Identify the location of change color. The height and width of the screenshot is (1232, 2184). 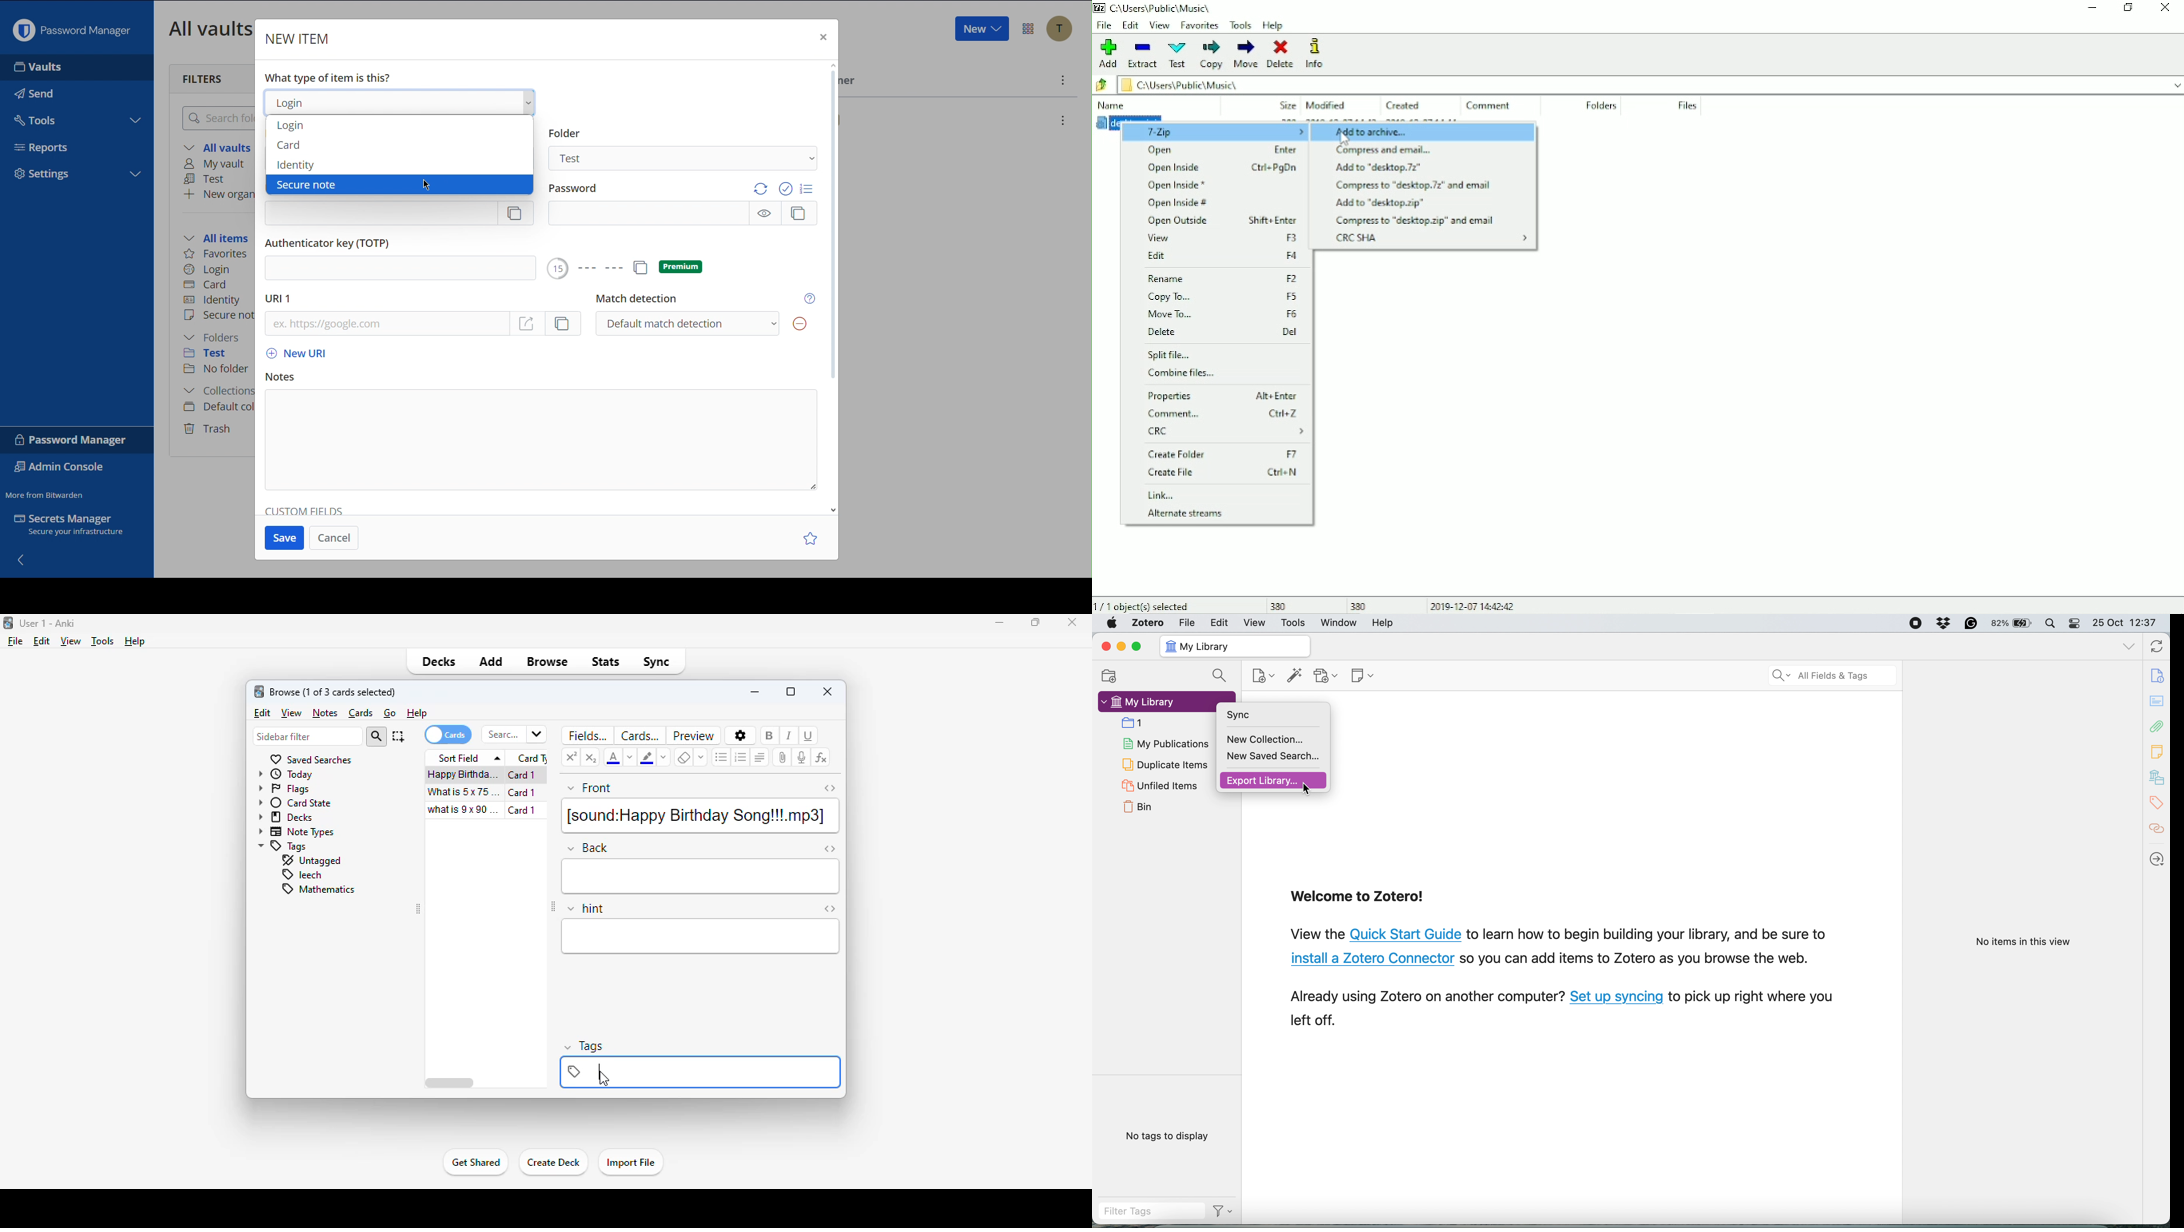
(631, 758).